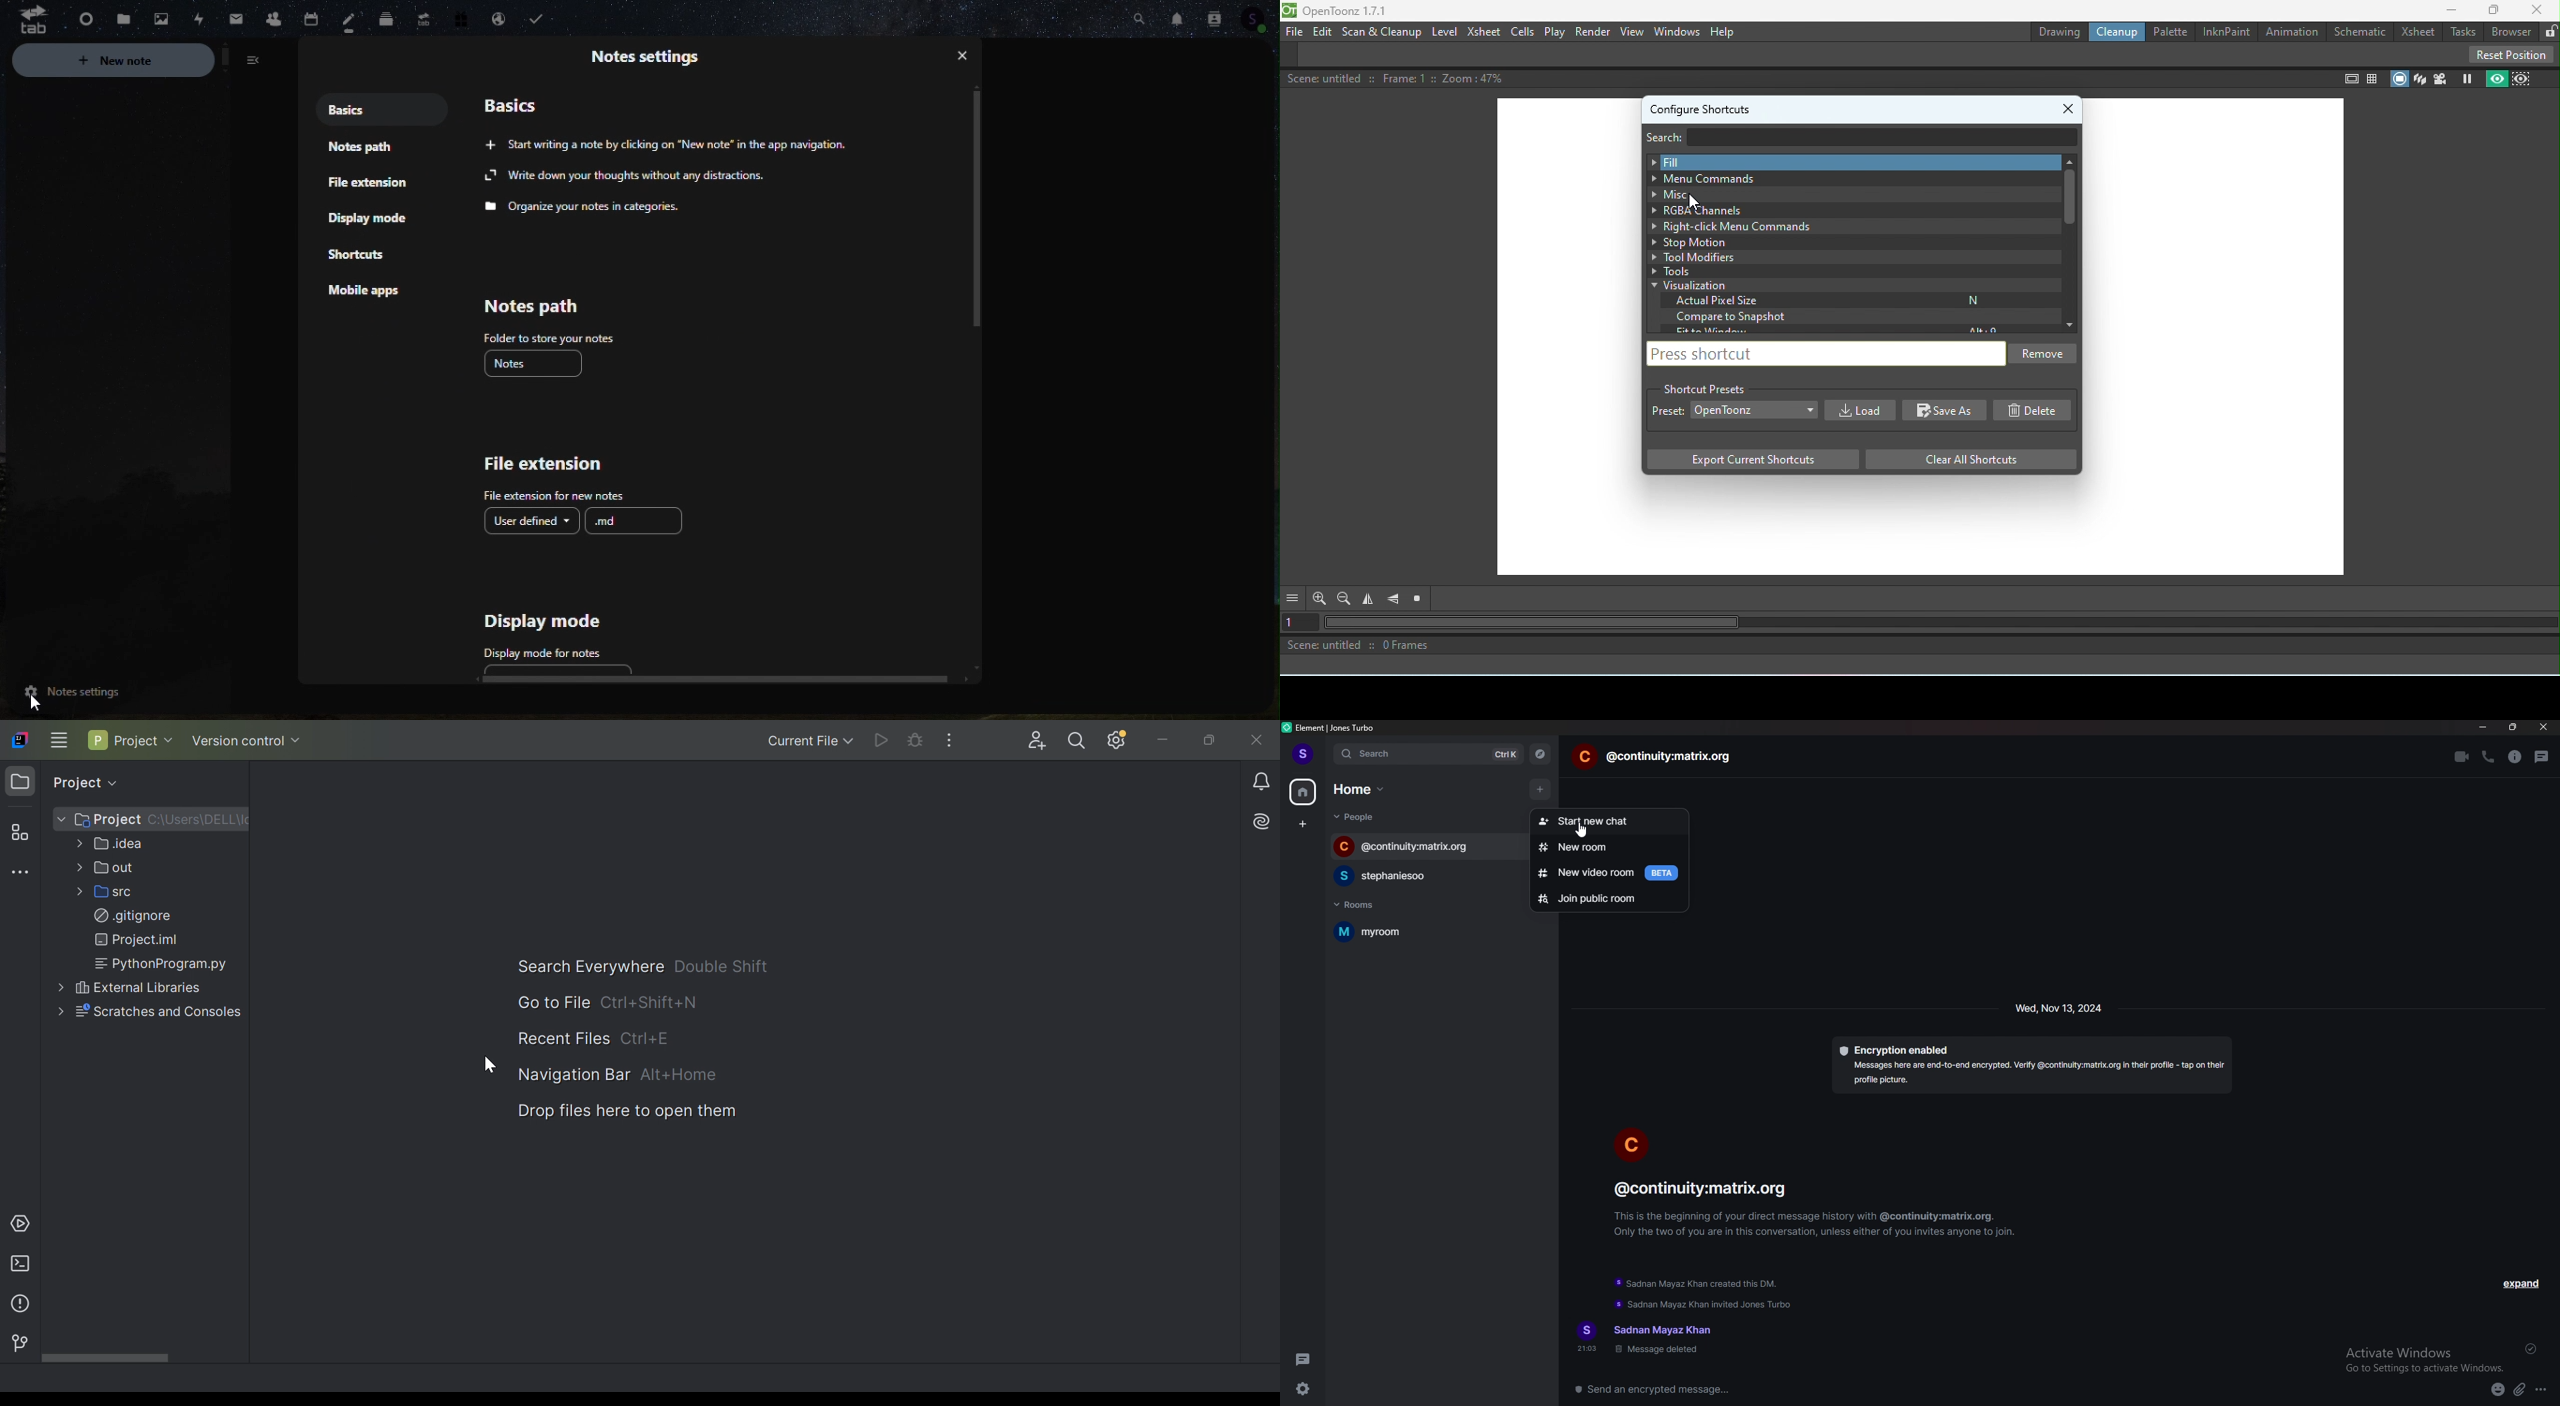 The width and height of the screenshot is (2576, 1428). Describe the element at coordinates (547, 463) in the screenshot. I see `File extension` at that location.